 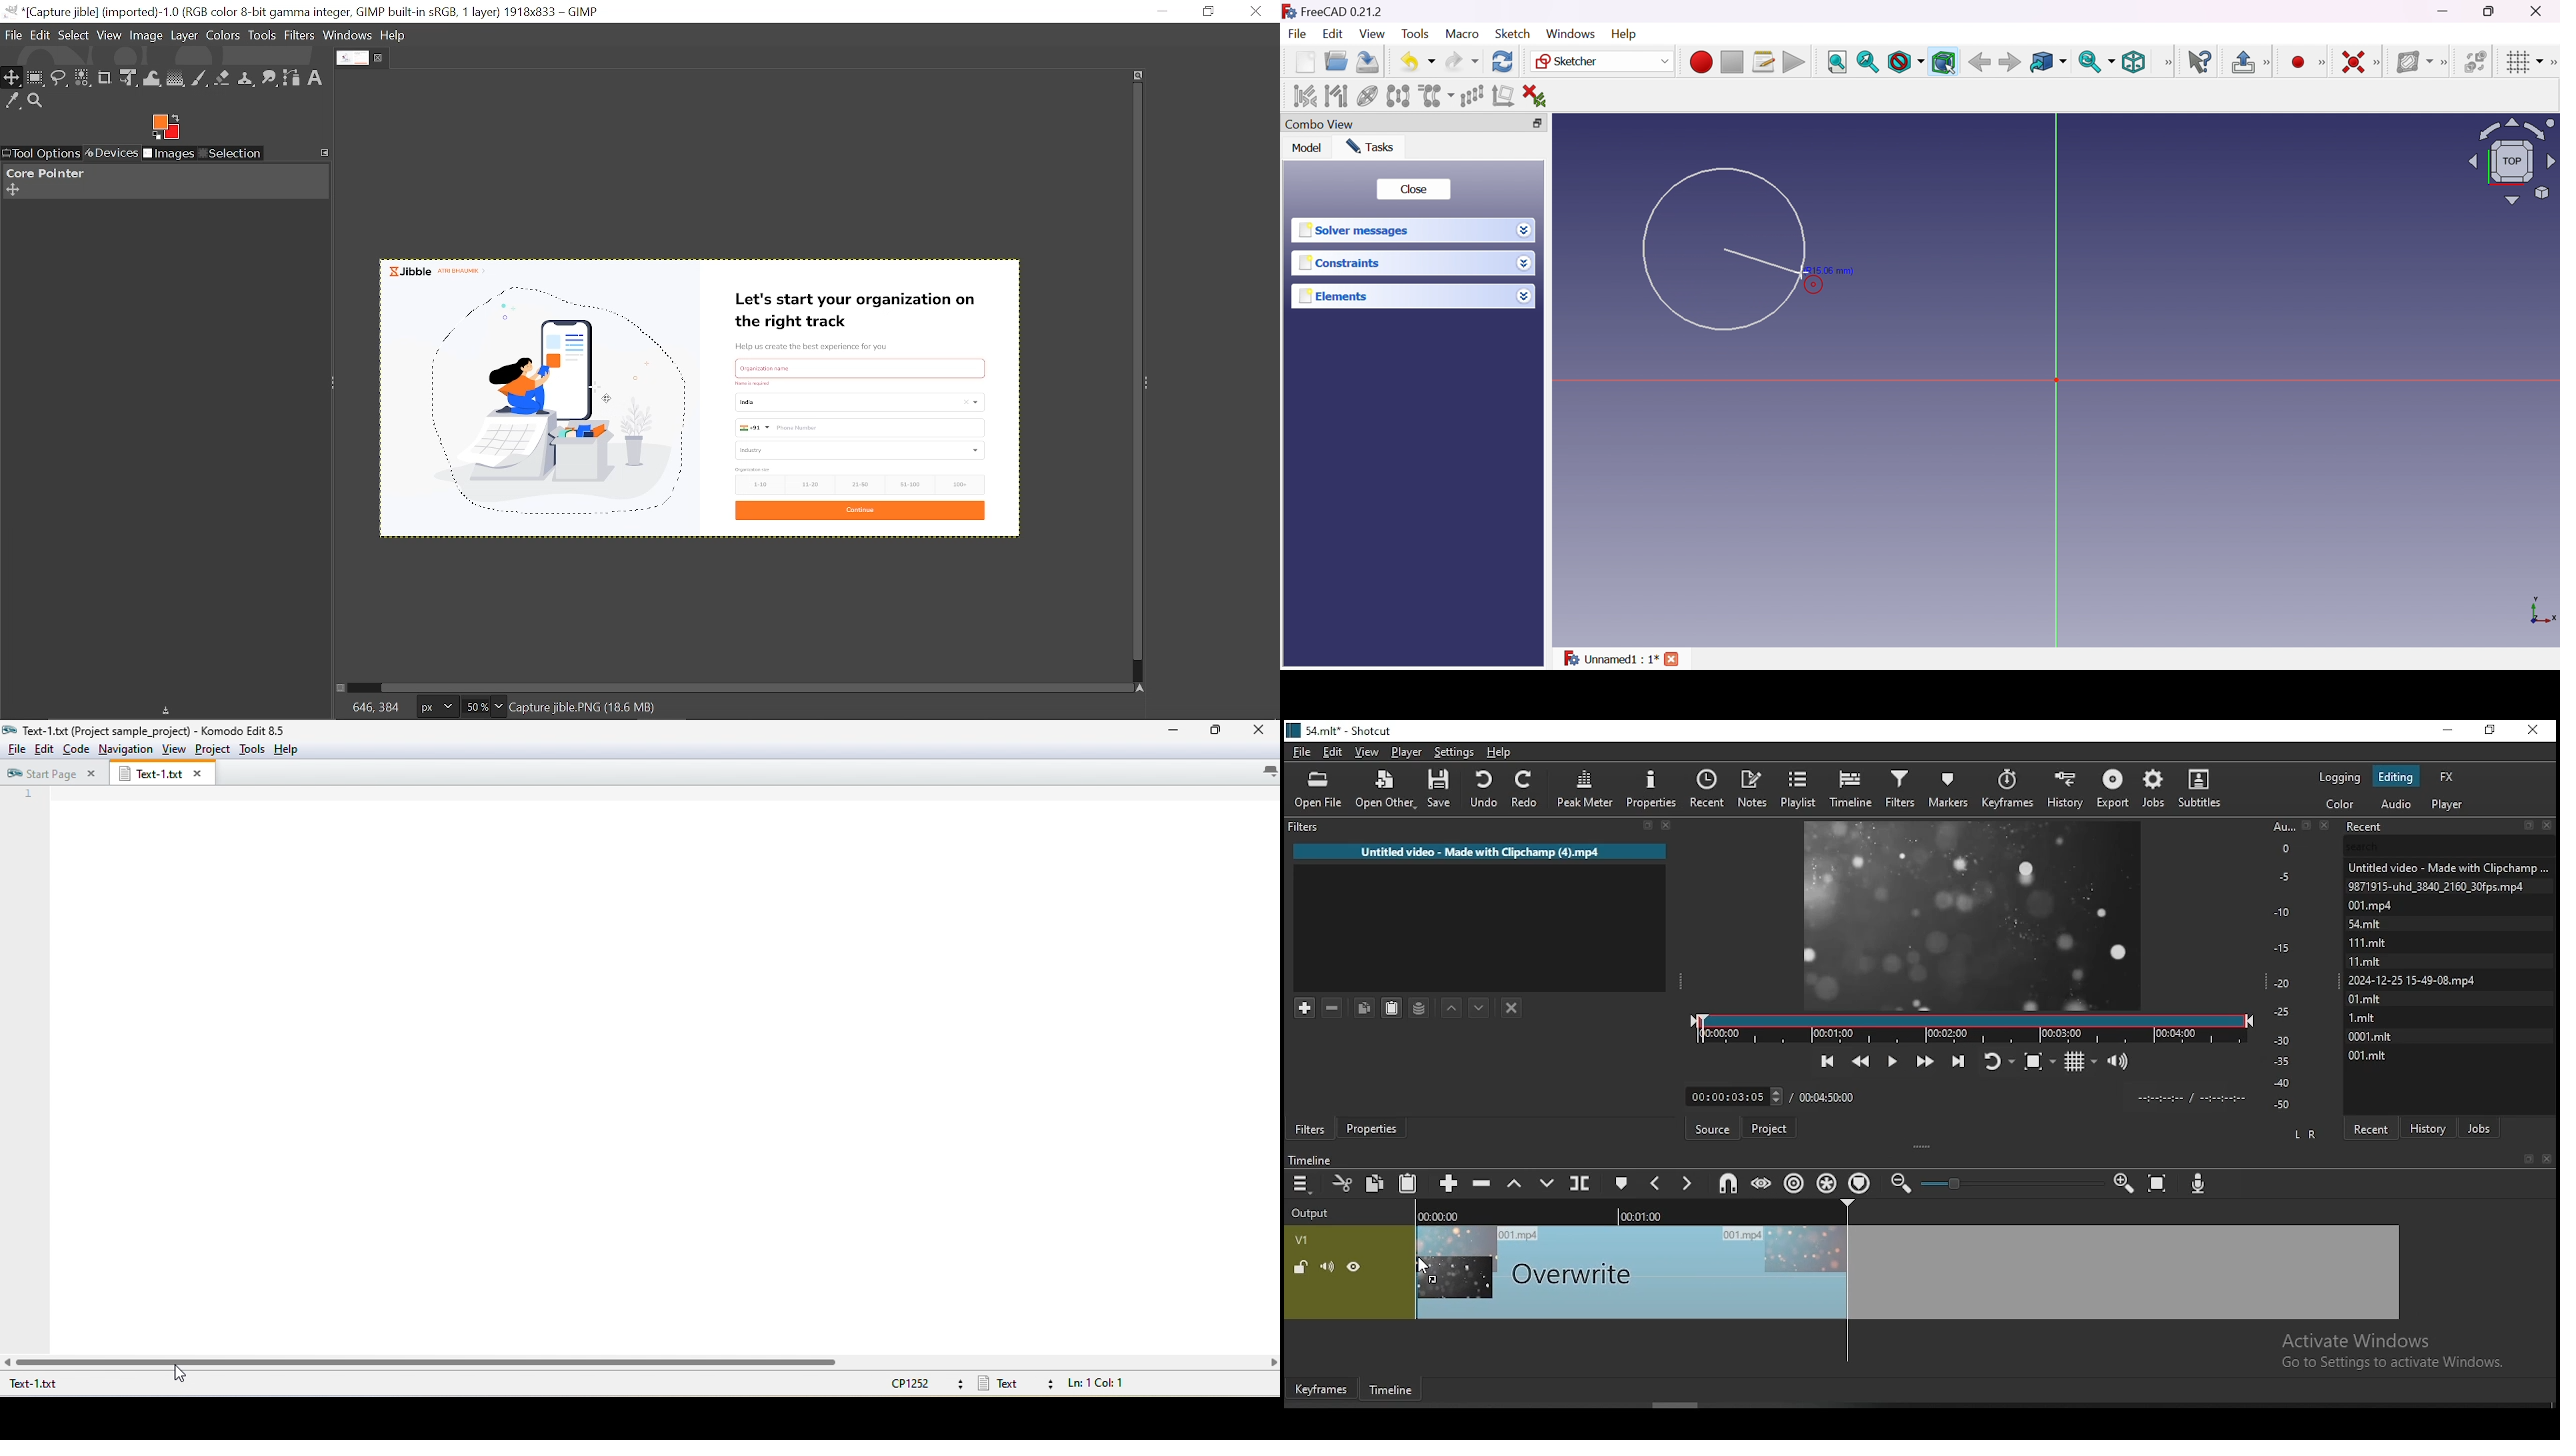 I want to click on export, so click(x=2112, y=790).